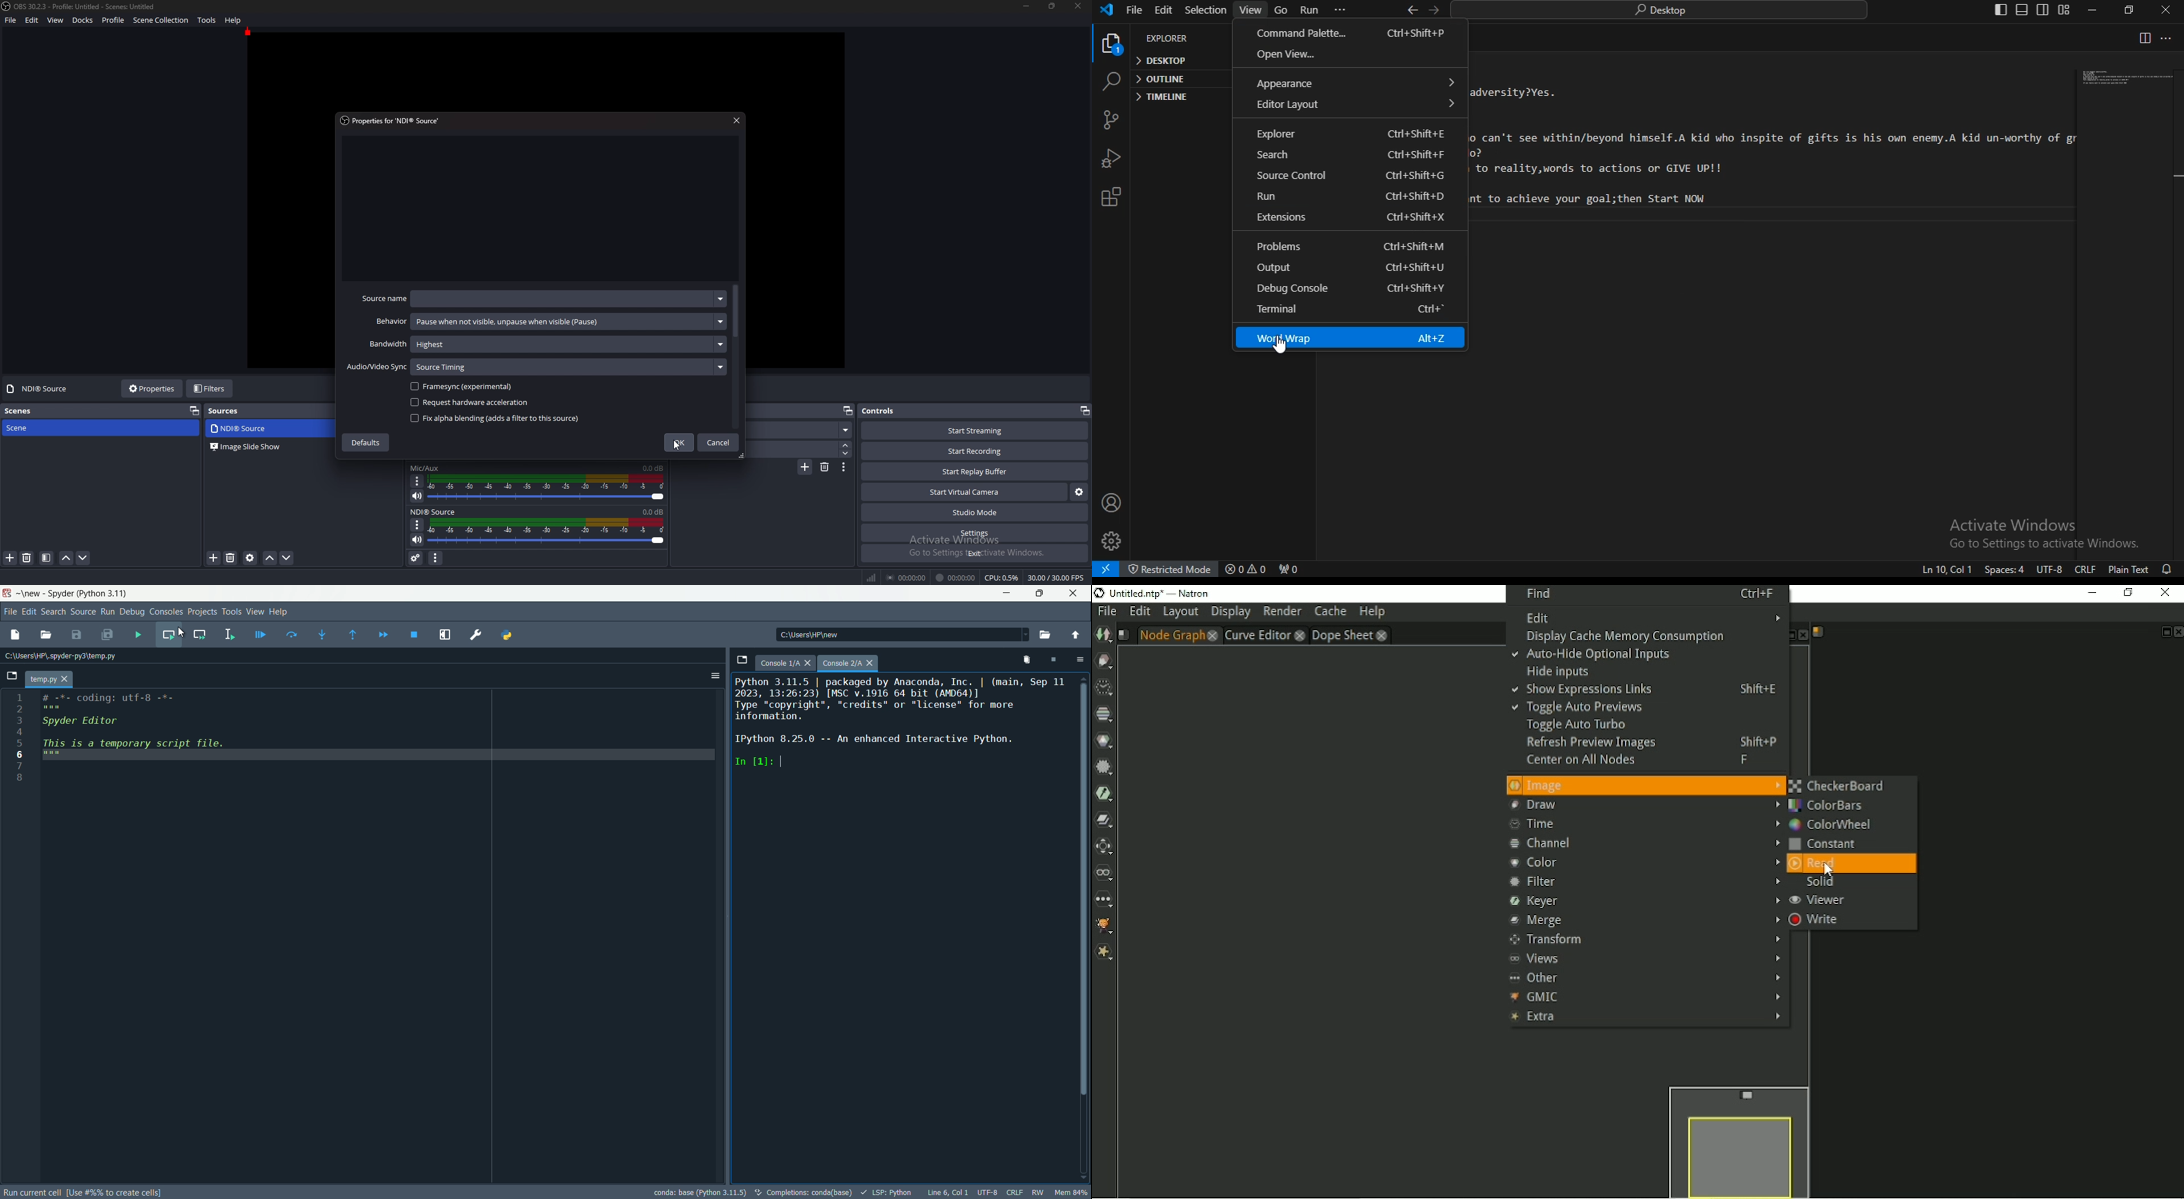 The width and height of the screenshot is (2184, 1204). What do you see at coordinates (10, 611) in the screenshot?
I see `file menu` at bounding box center [10, 611].